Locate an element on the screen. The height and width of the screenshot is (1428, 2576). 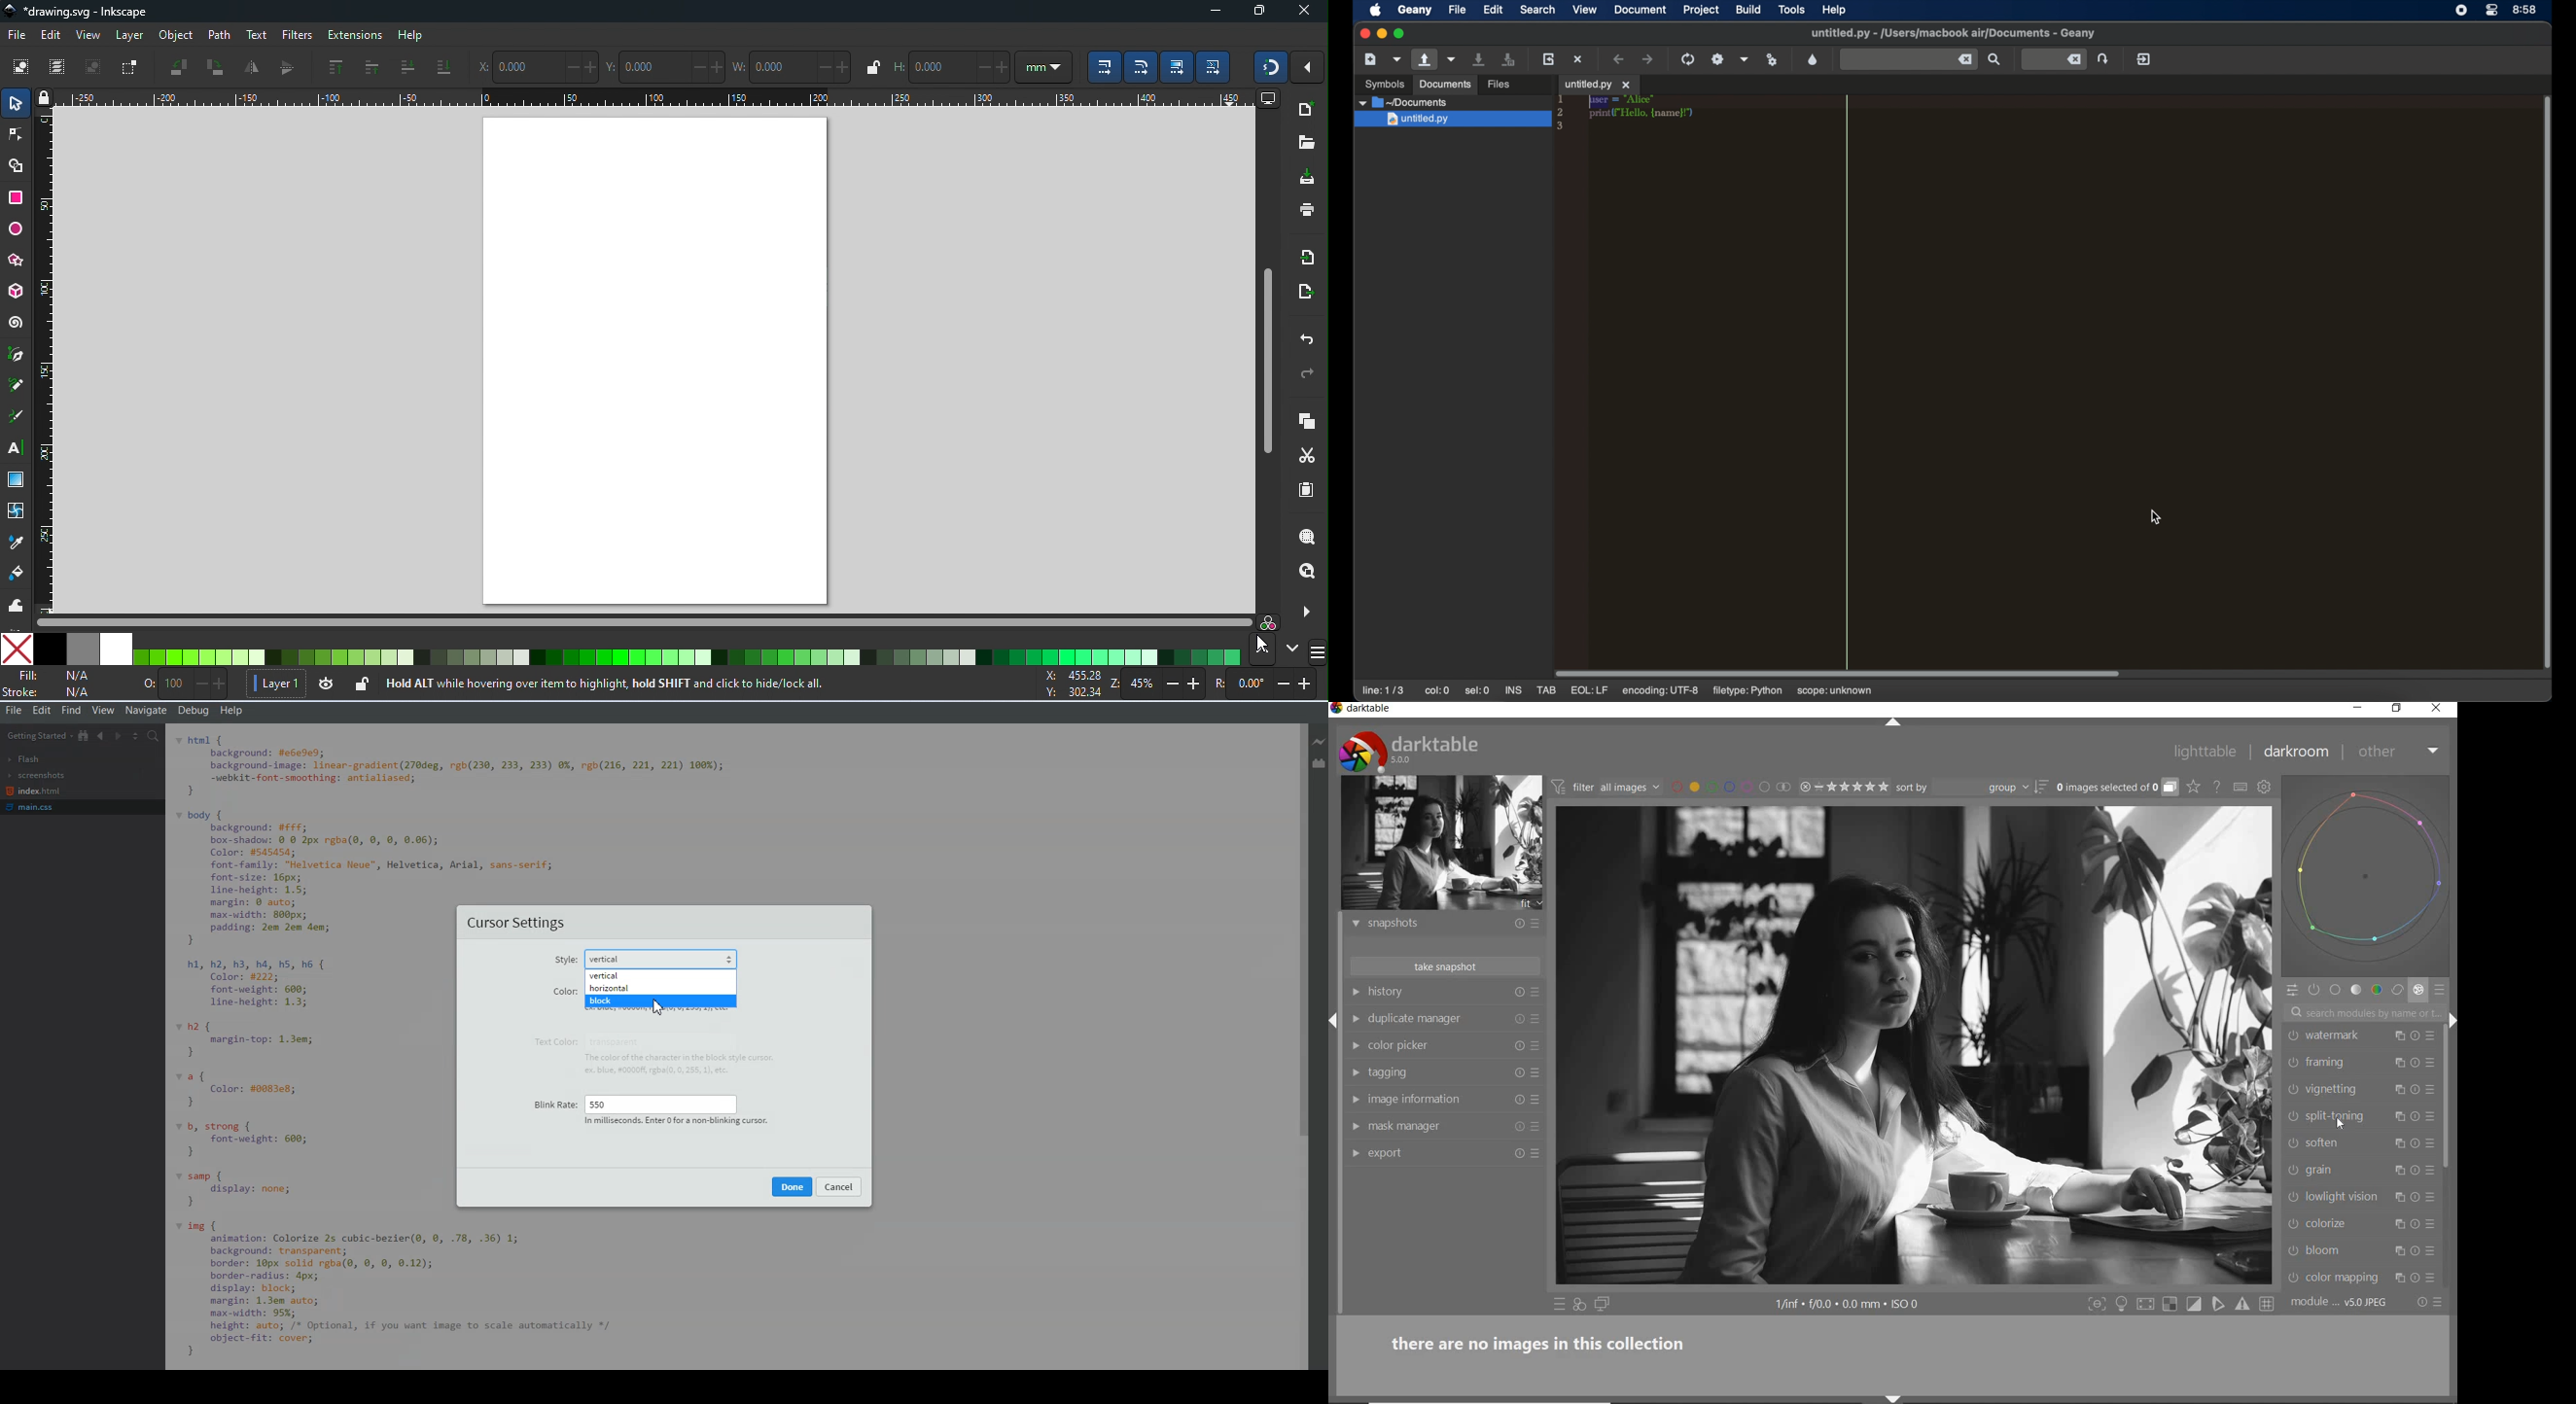
Cursor is located at coordinates (2341, 1122).